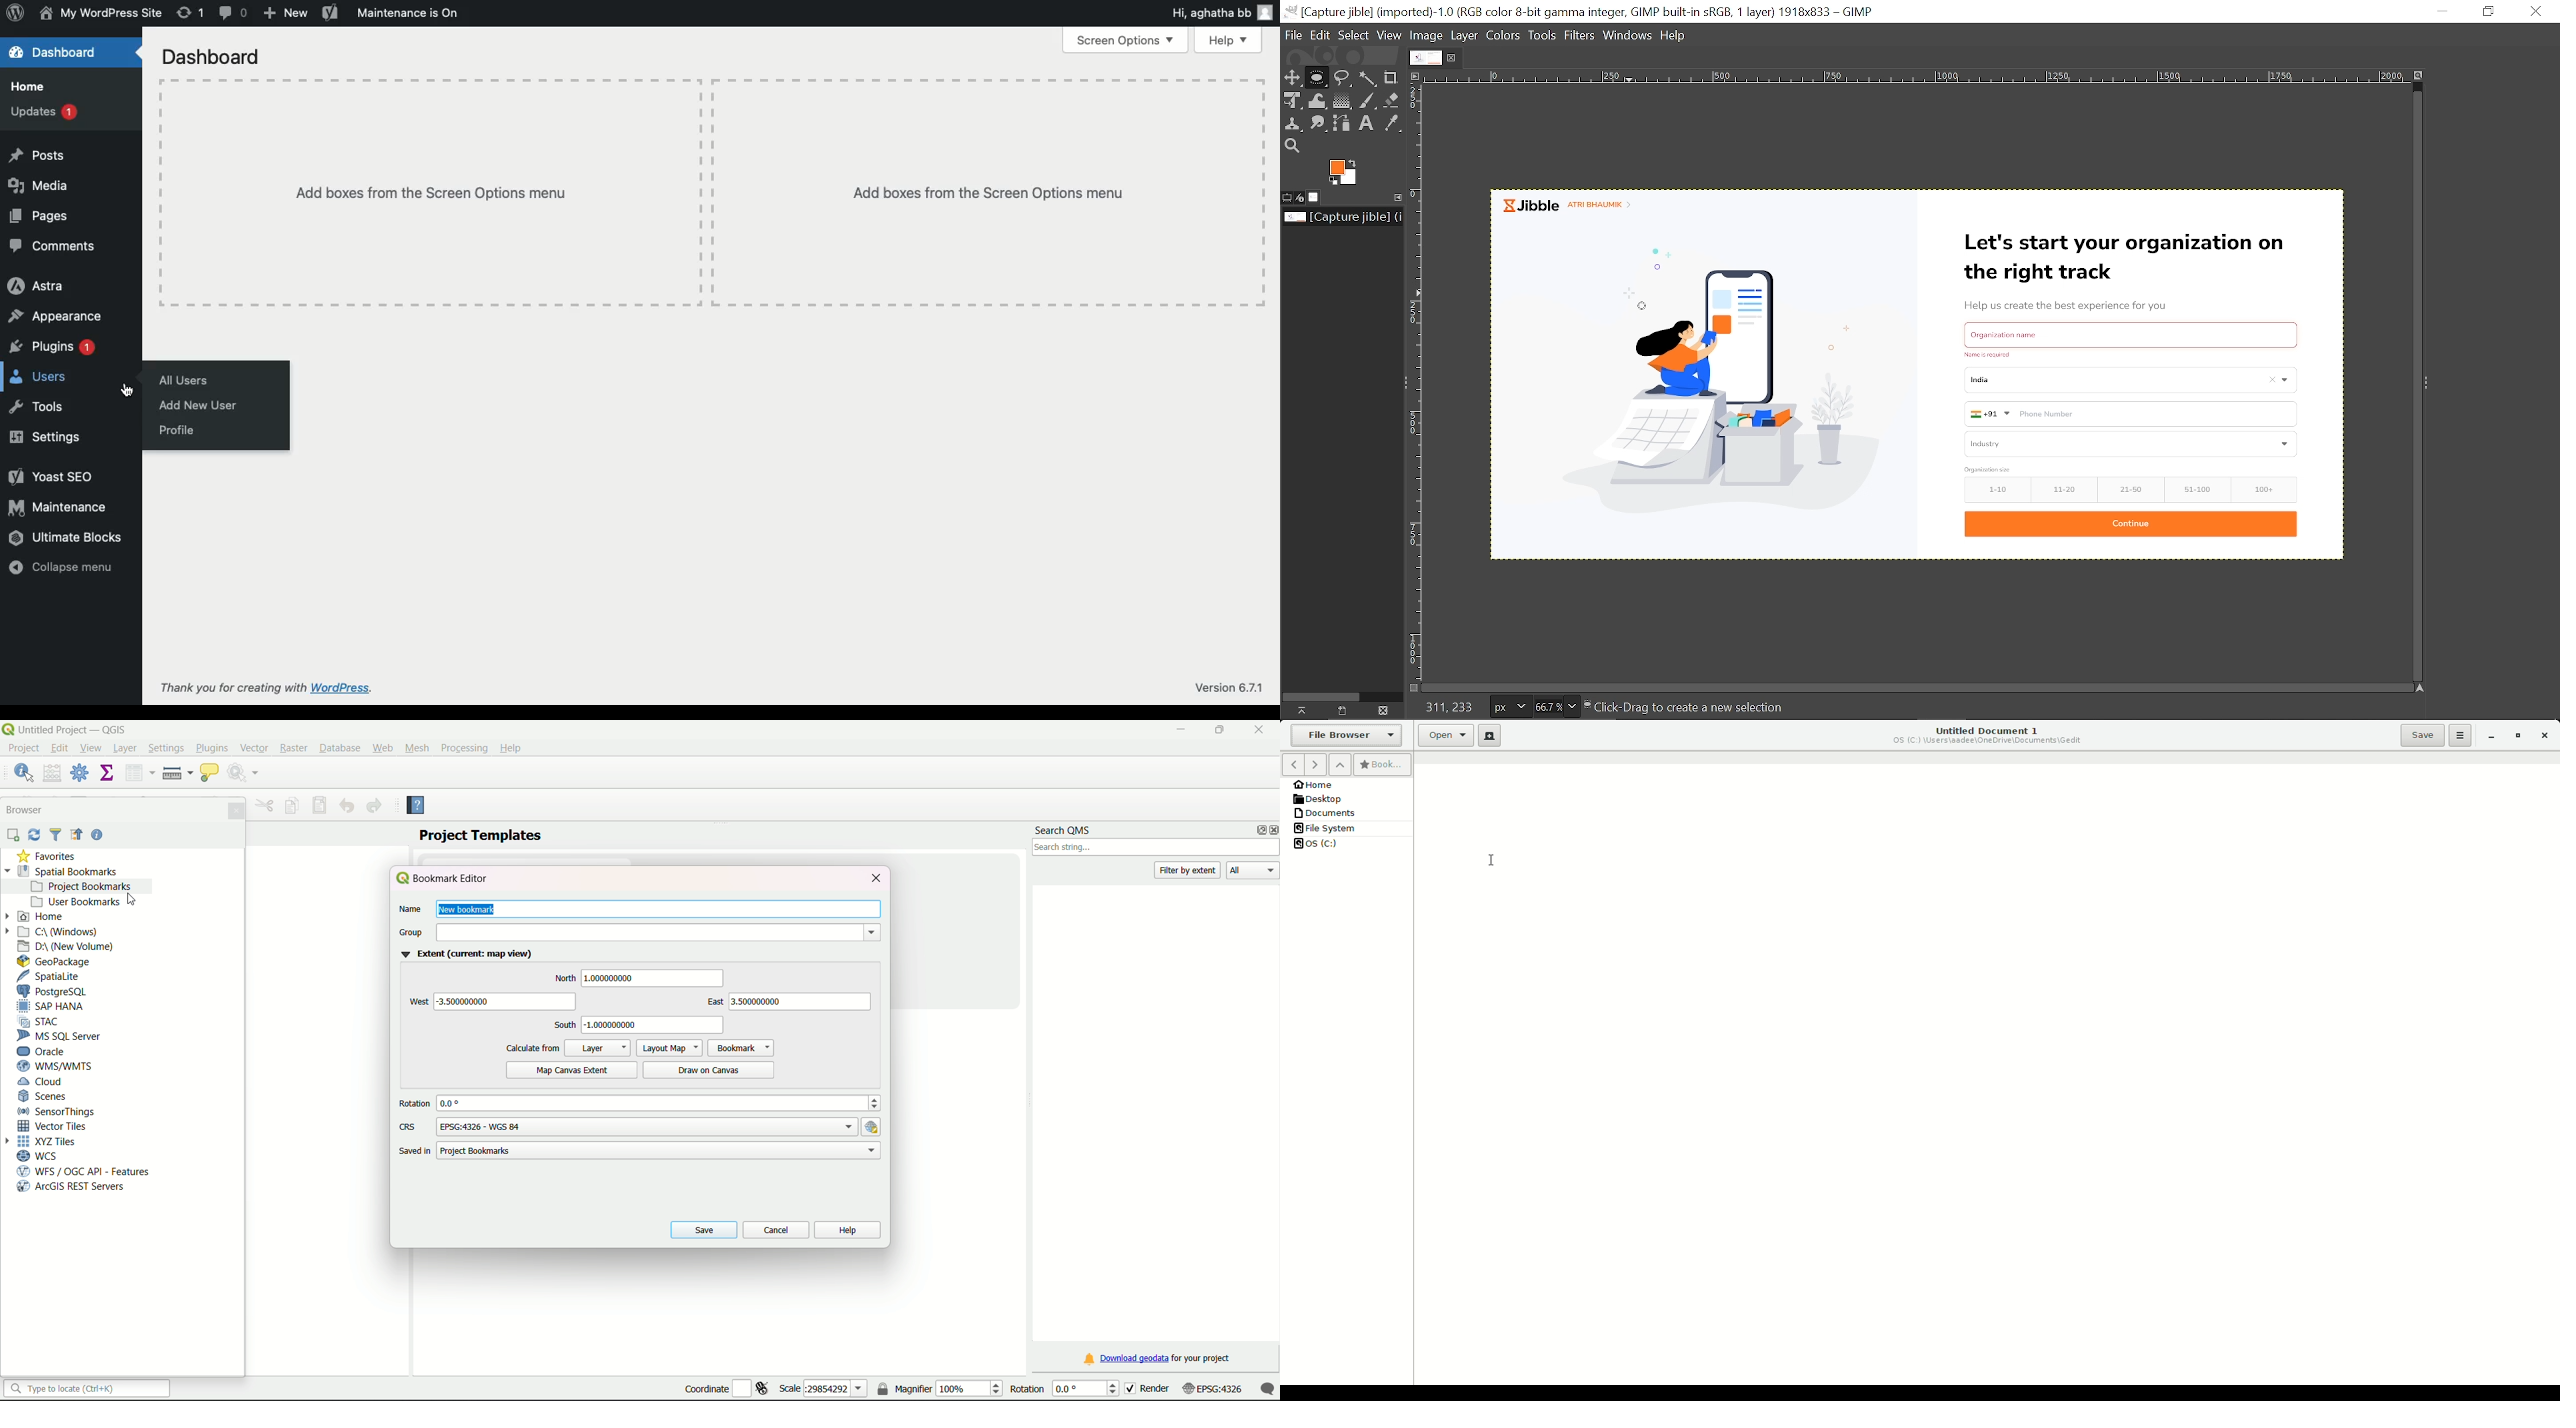 This screenshot has height=1428, width=2576. What do you see at coordinates (1354, 34) in the screenshot?
I see `Select` at bounding box center [1354, 34].